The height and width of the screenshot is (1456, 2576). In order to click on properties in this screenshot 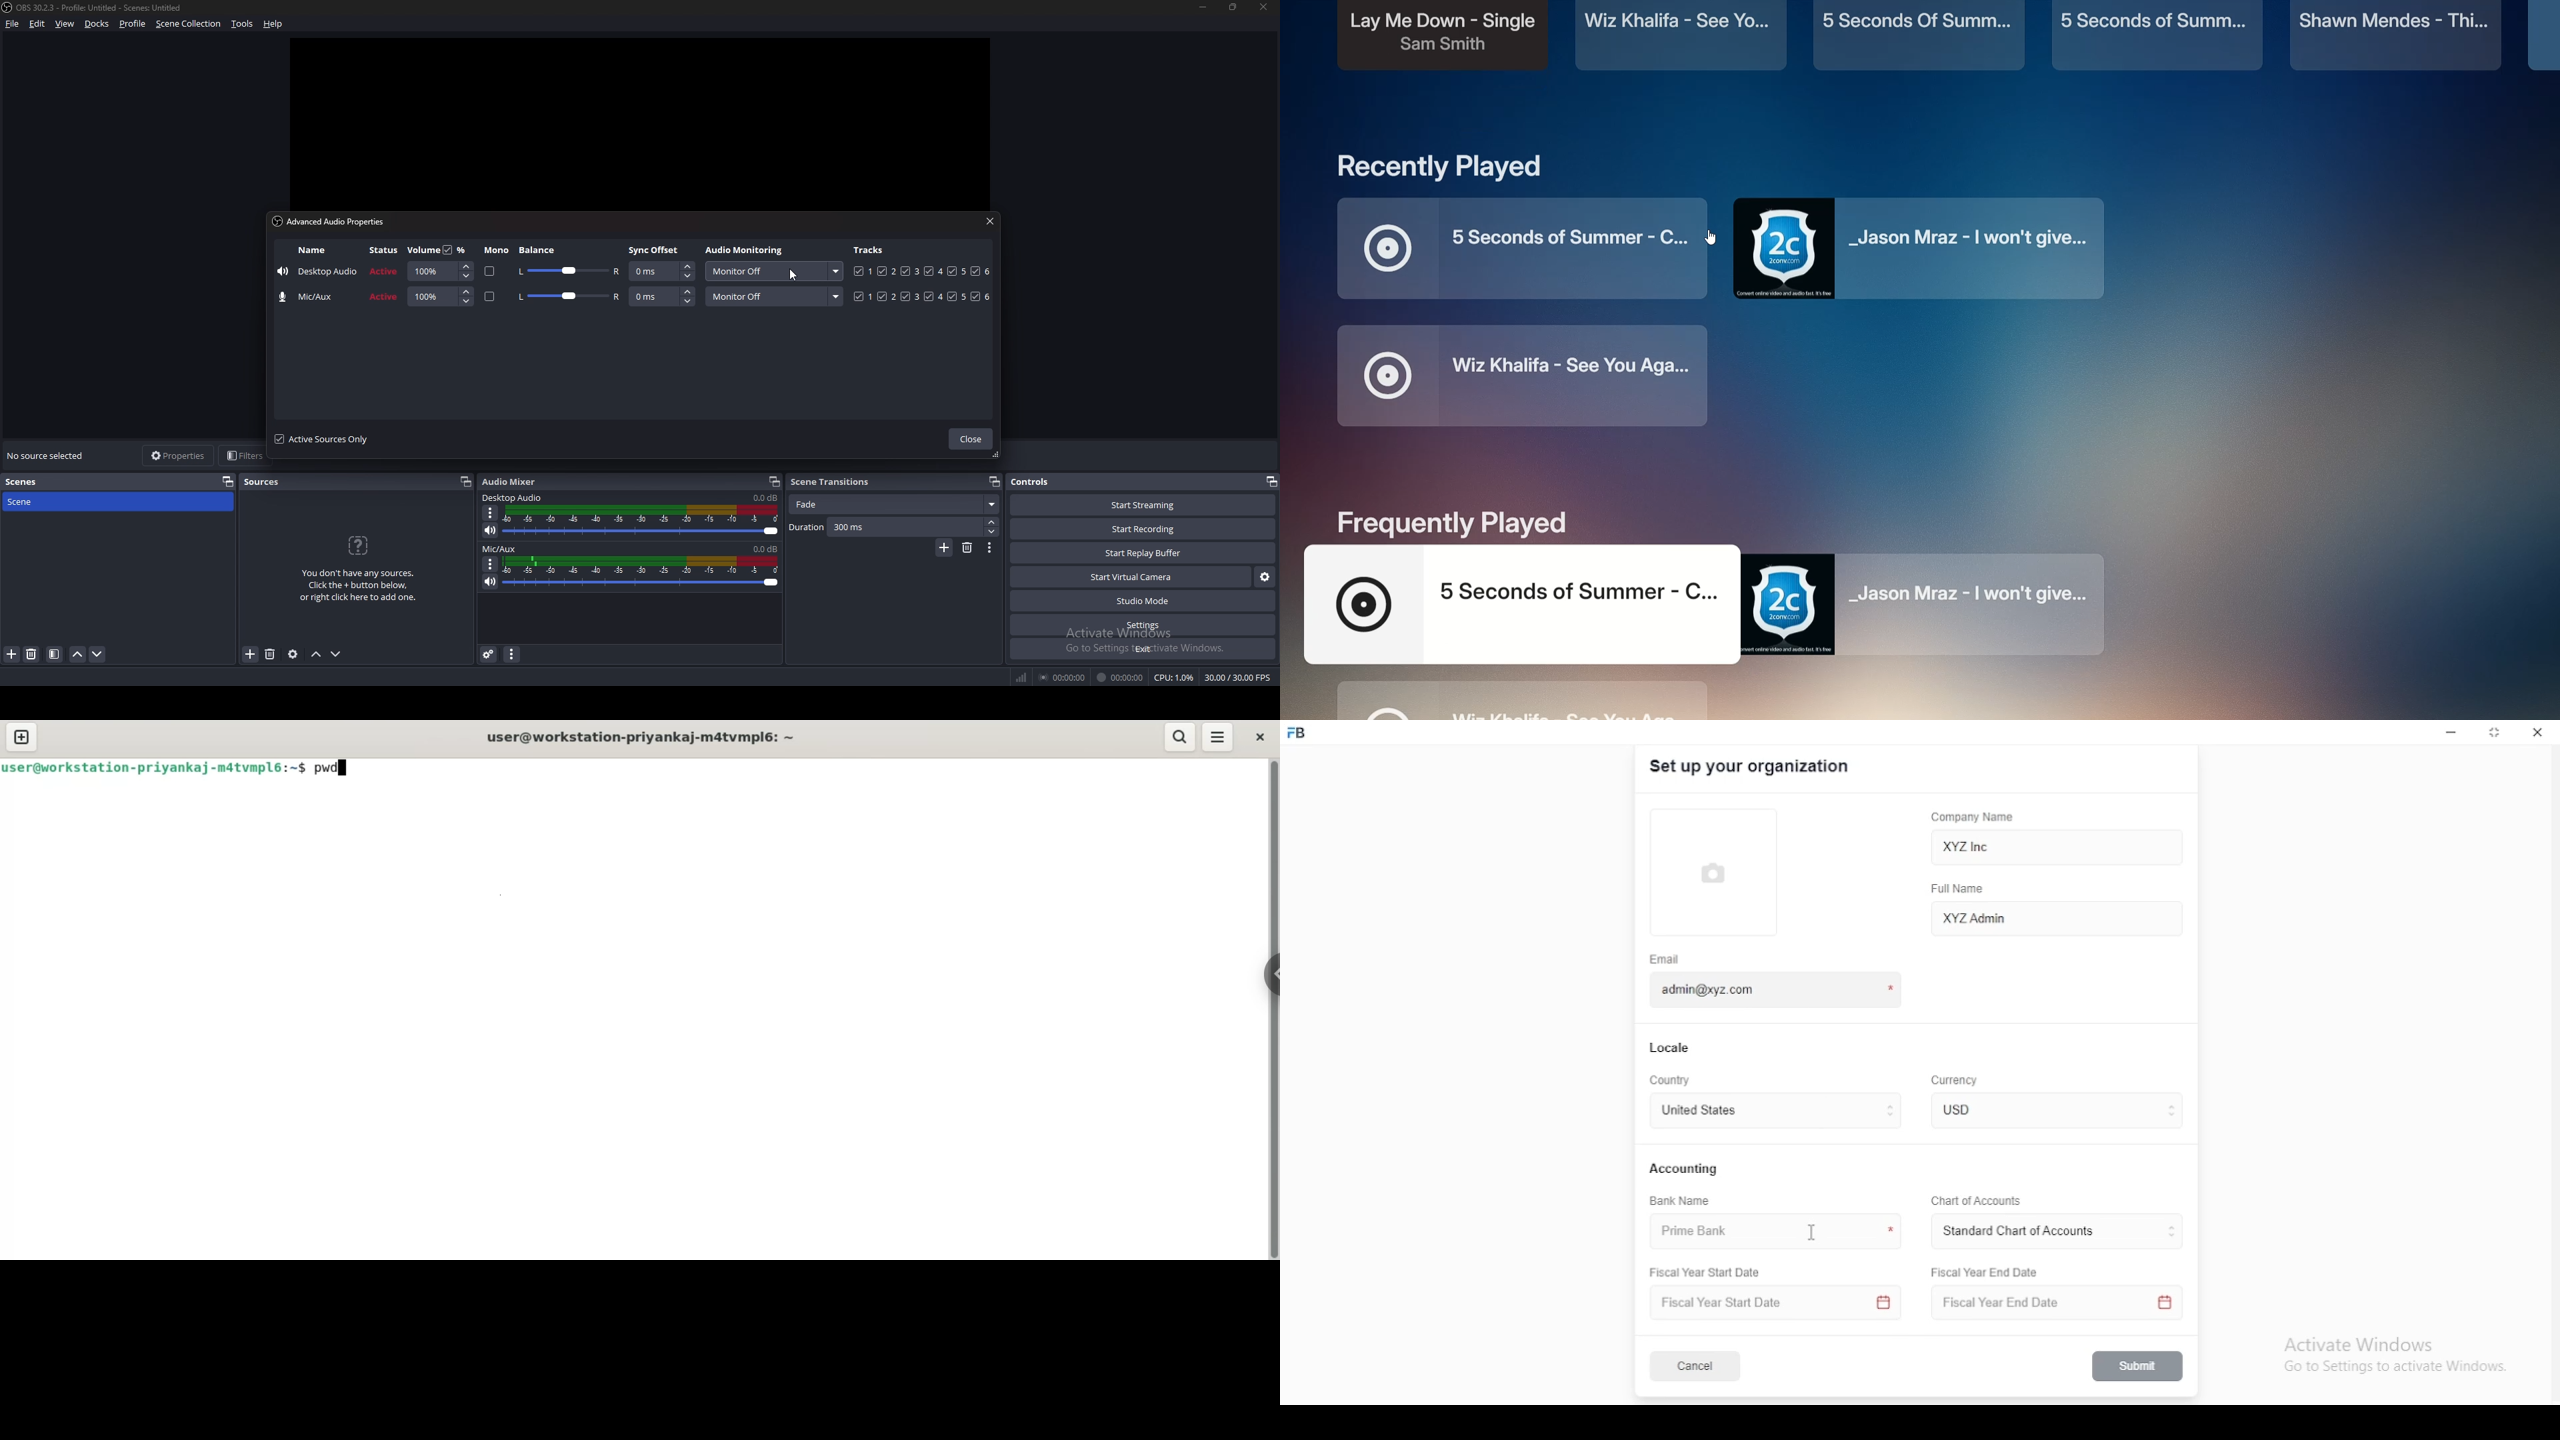, I will do `click(177, 455)`.